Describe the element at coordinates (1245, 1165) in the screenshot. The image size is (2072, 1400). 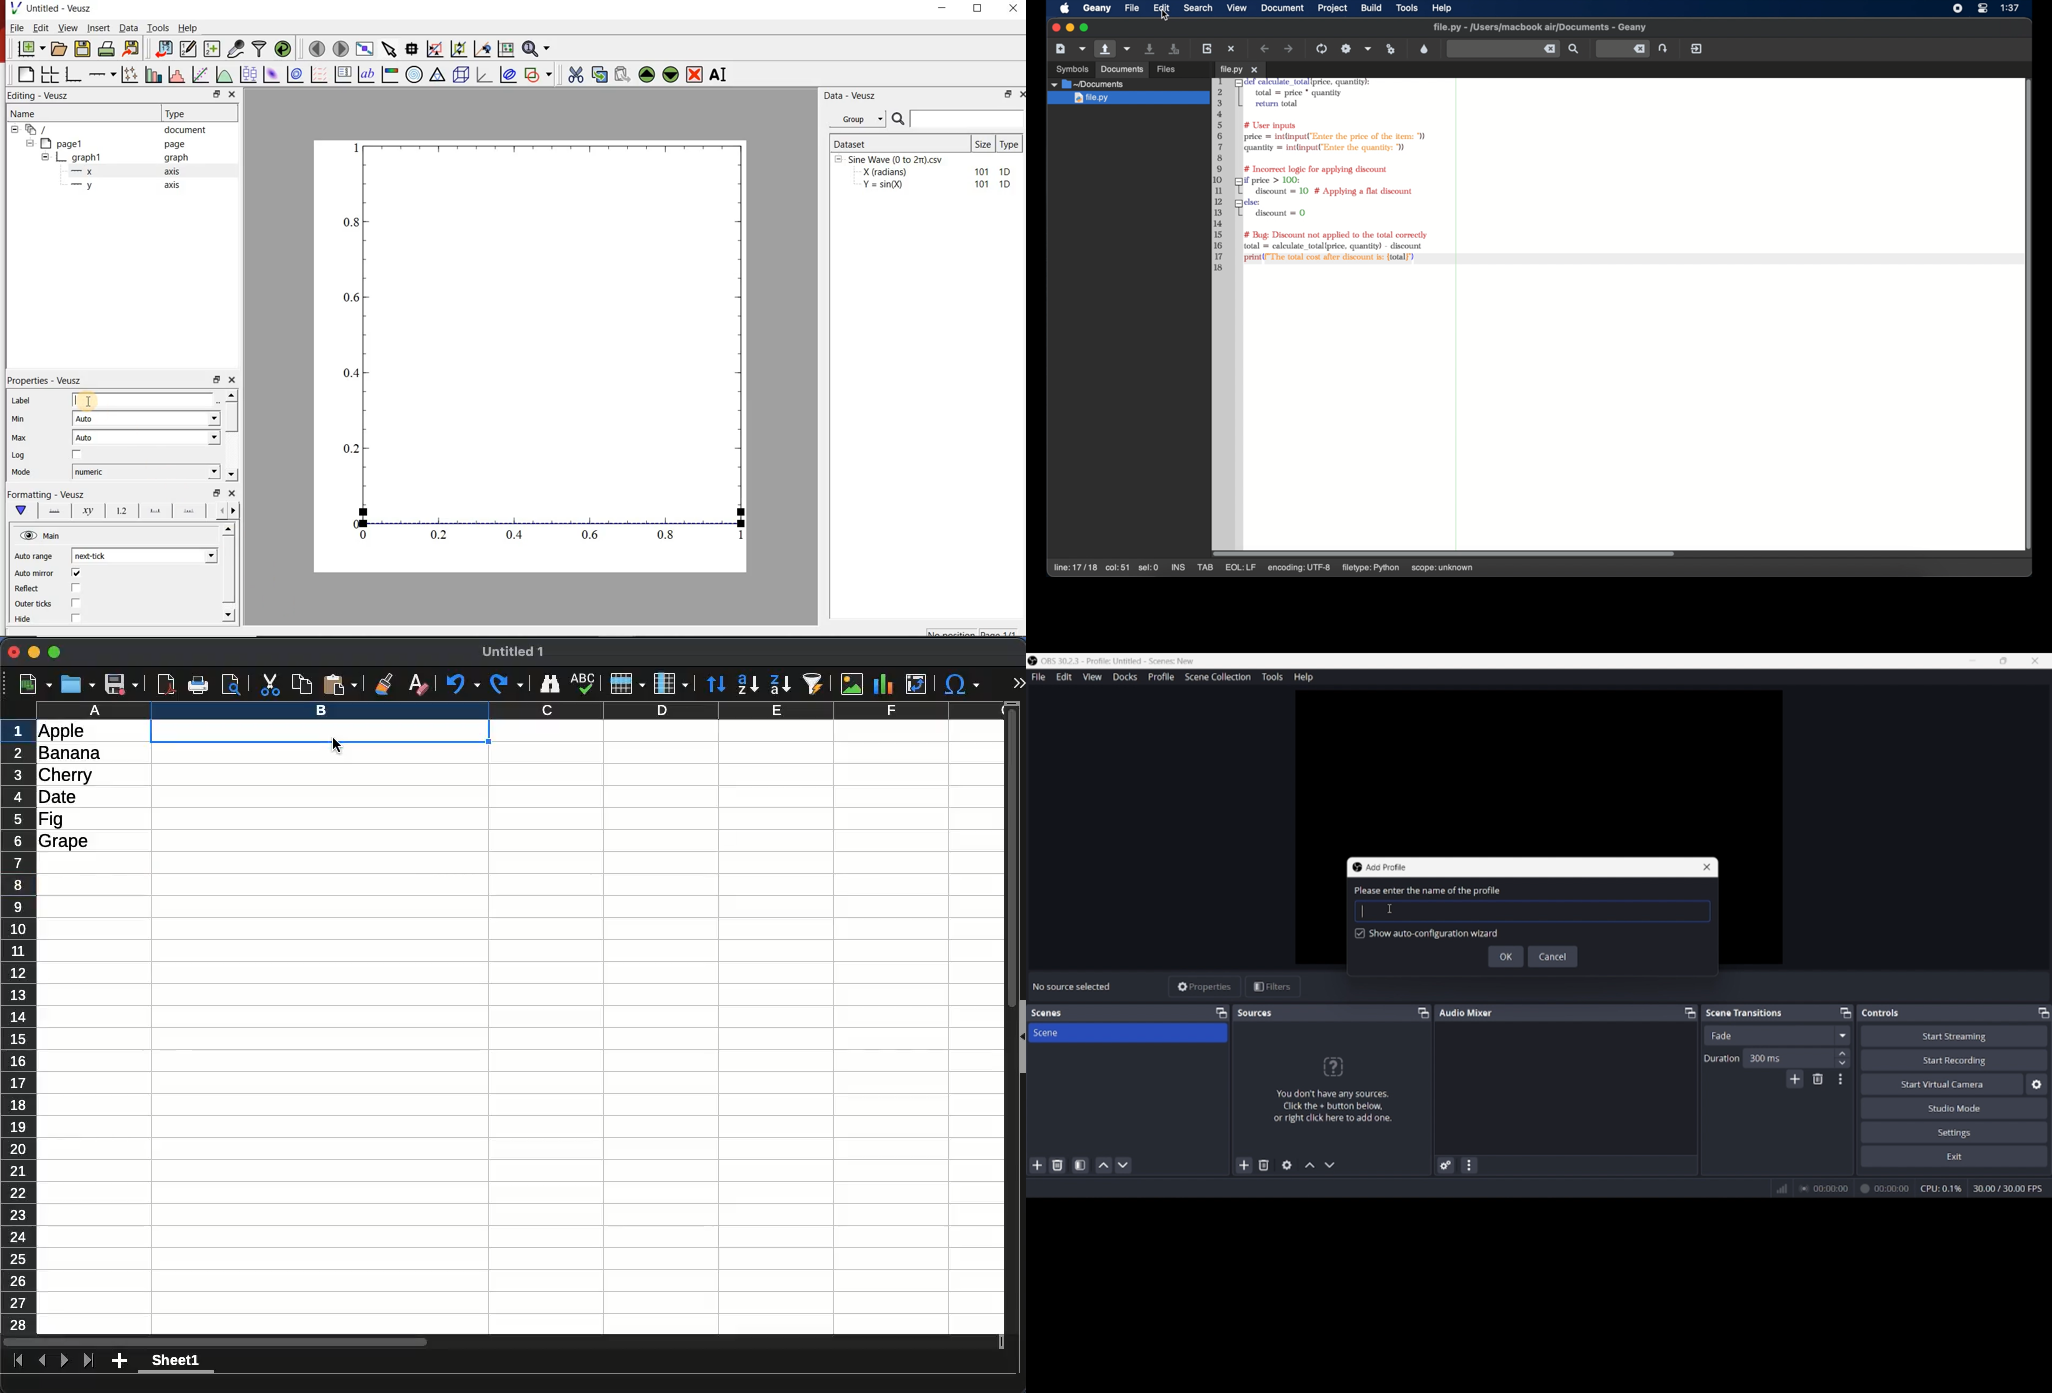
I see `Add source` at that location.